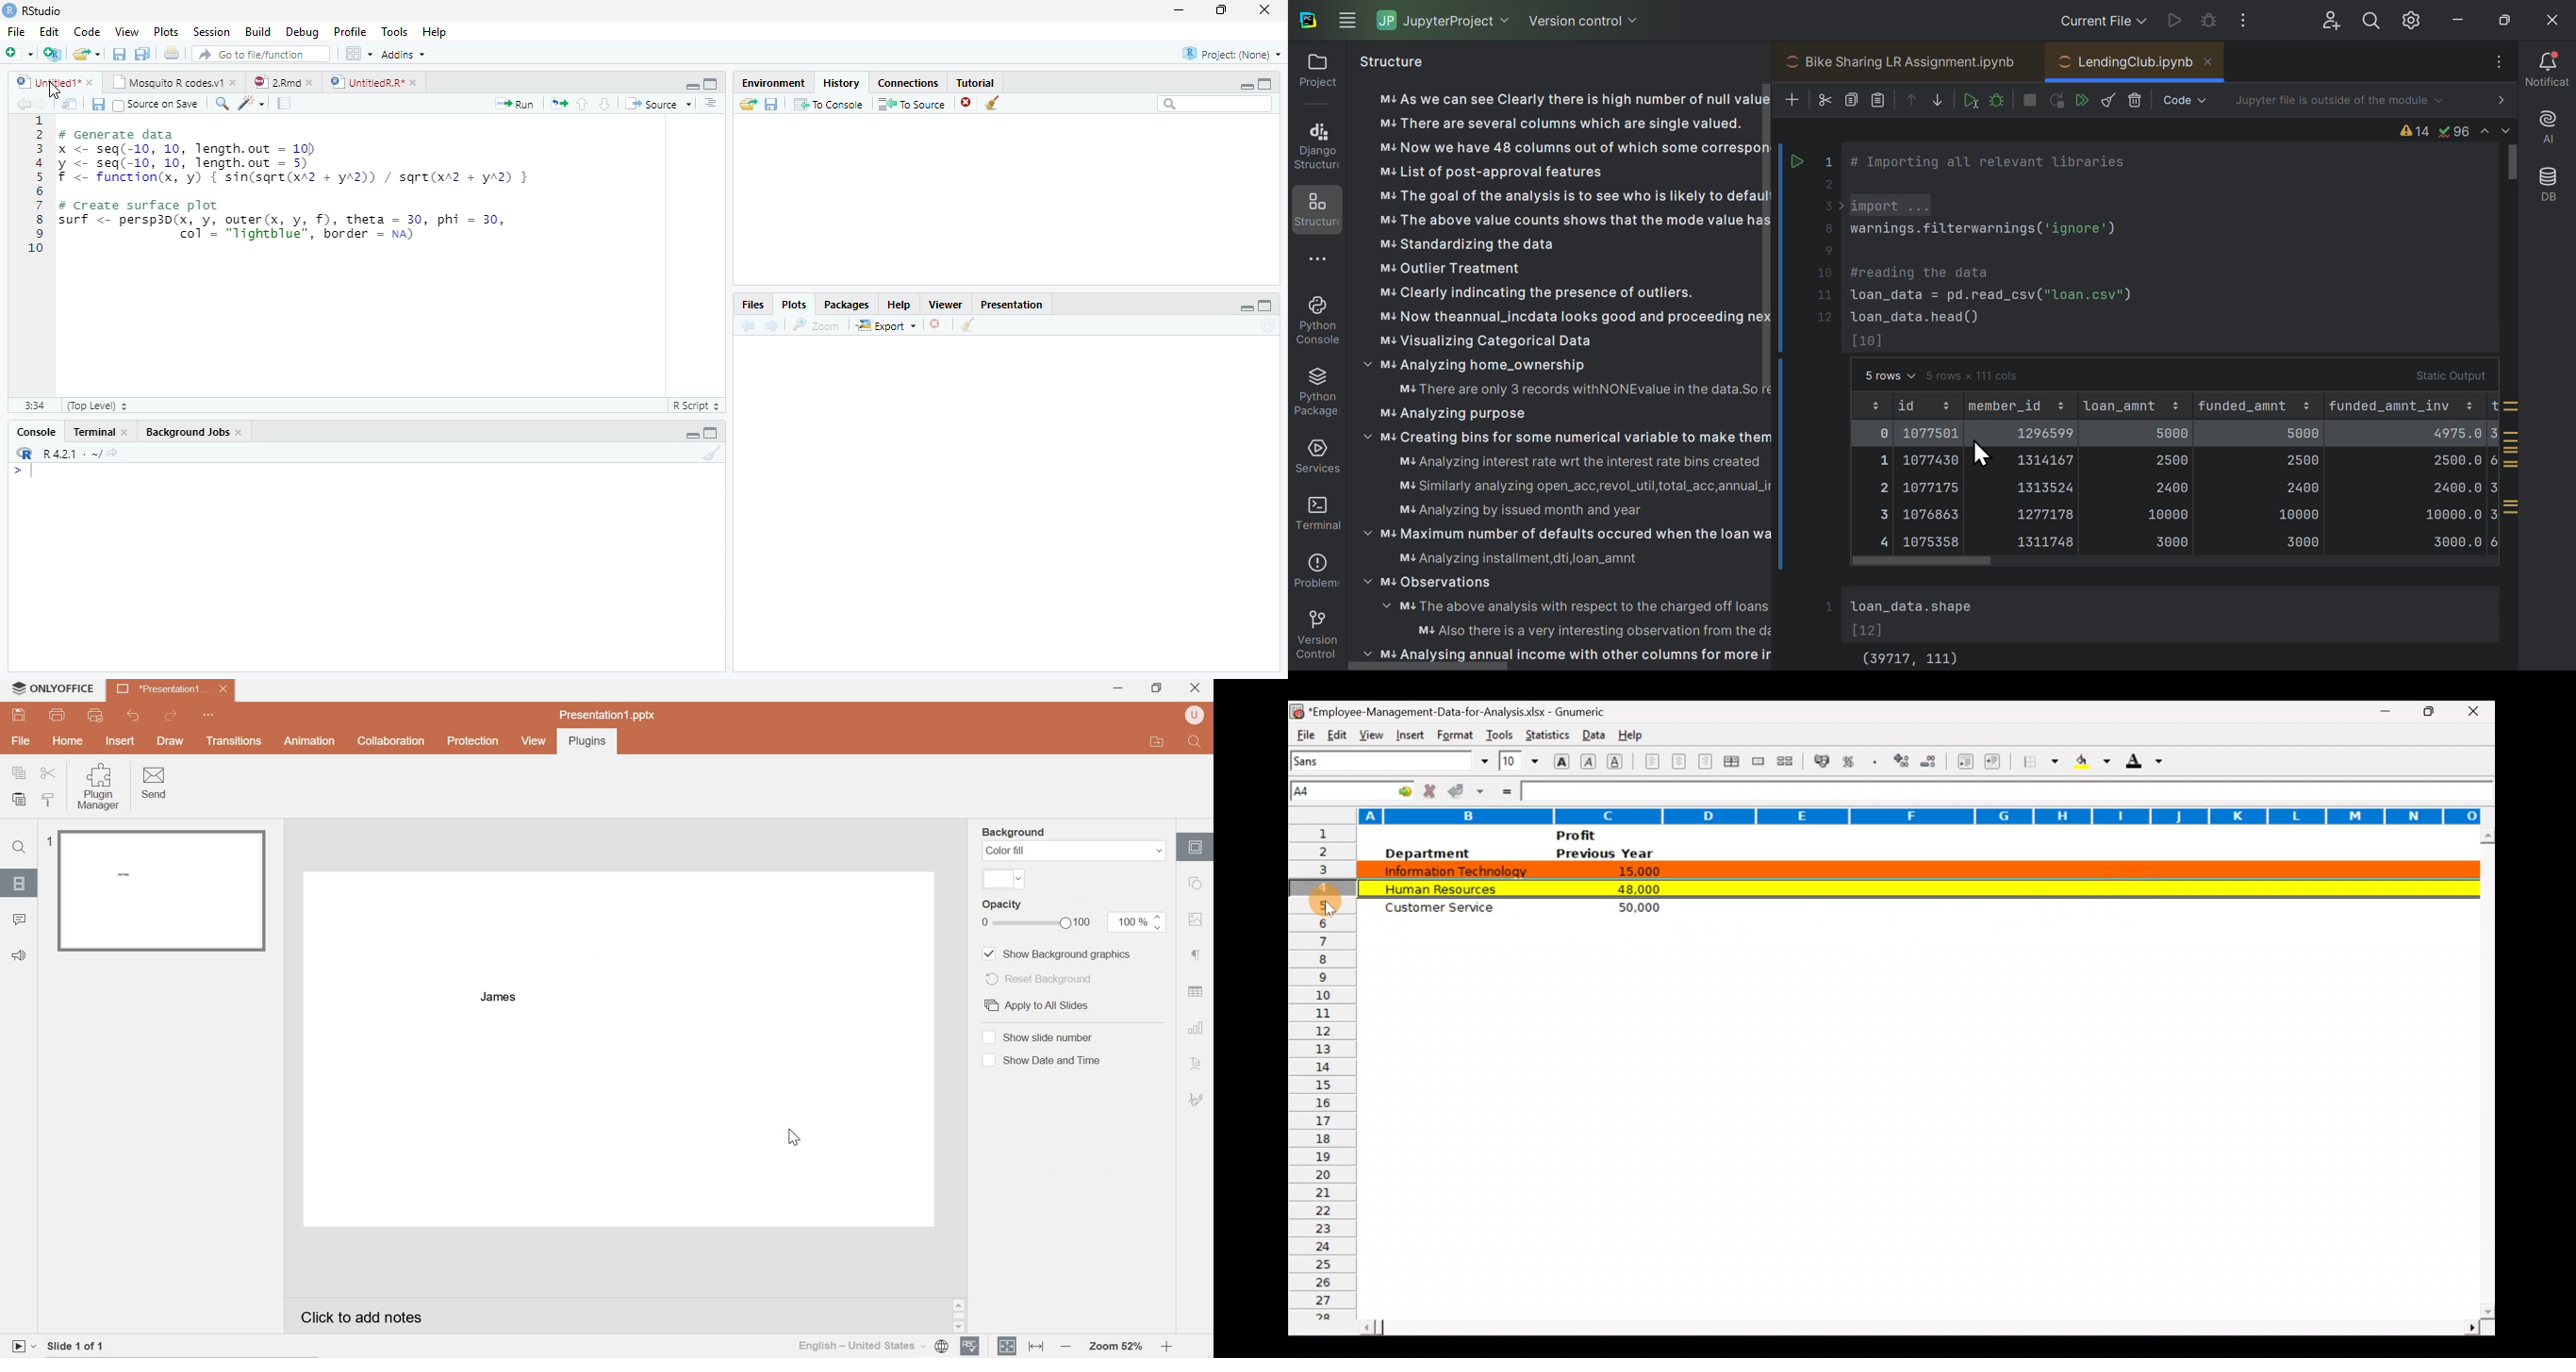  What do you see at coordinates (173, 715) in the screenshot?
I see `redo` at bounding box center [173, 715].